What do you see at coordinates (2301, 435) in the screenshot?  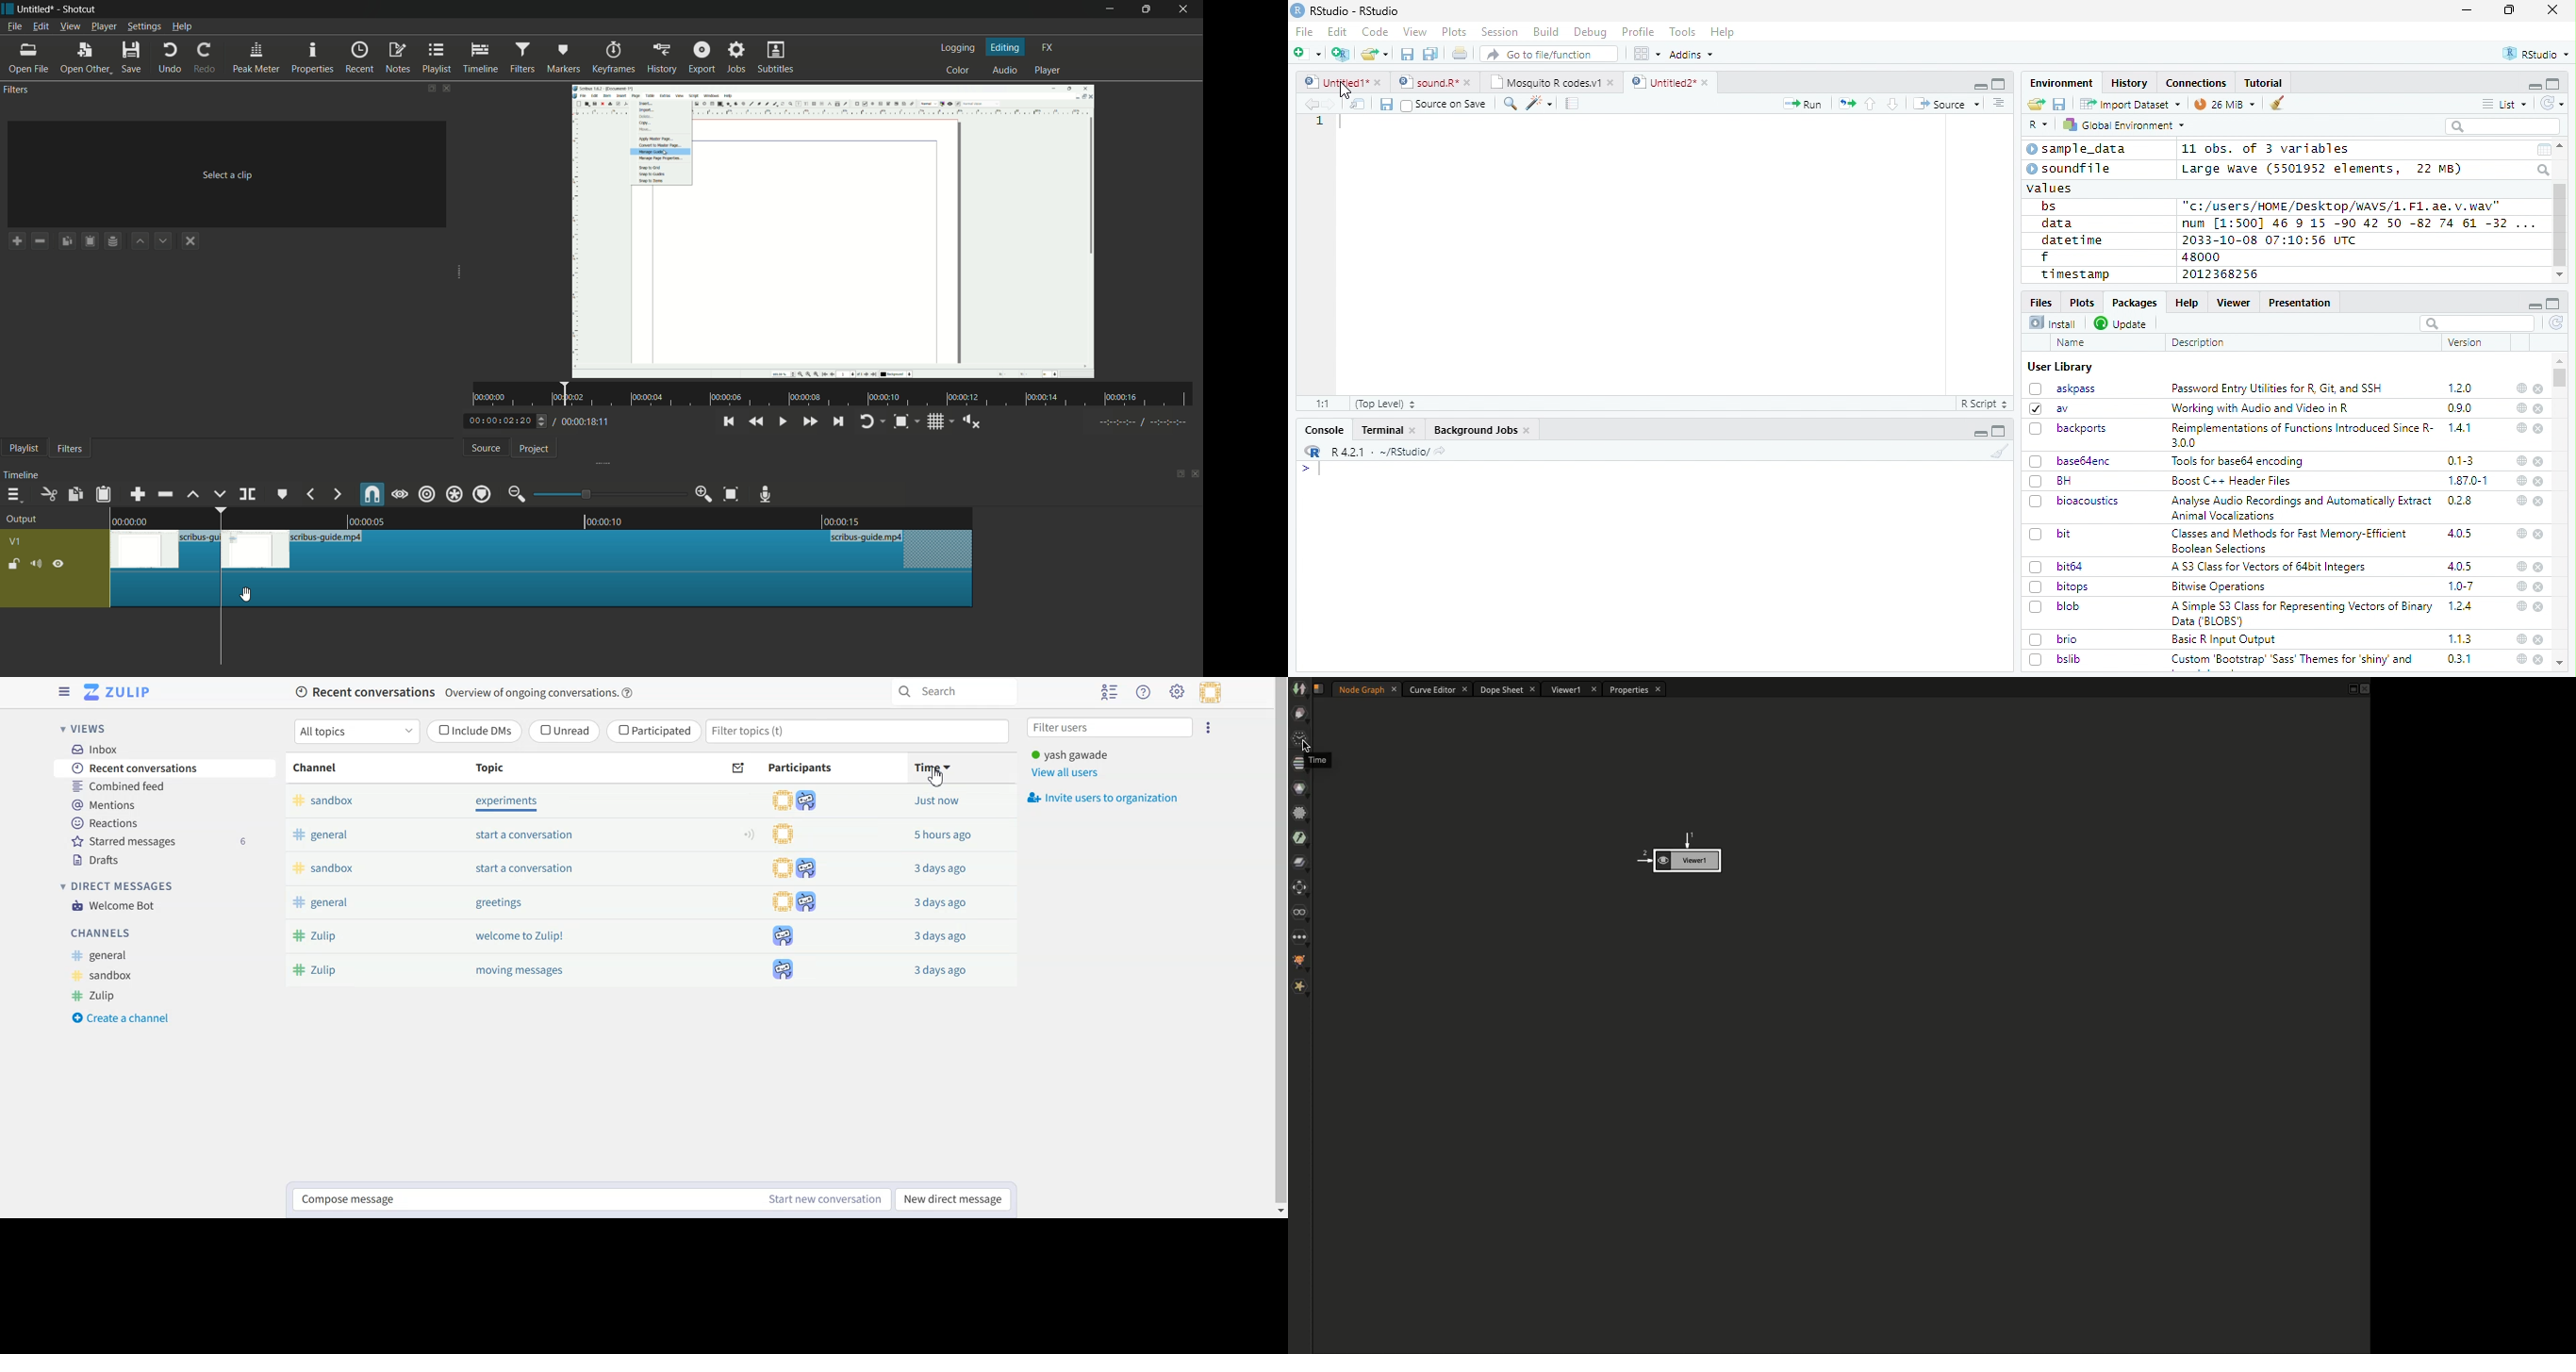 I see `Reimplementations of Functions Introduced Since R-
300` at bounding box center [2301, 435].